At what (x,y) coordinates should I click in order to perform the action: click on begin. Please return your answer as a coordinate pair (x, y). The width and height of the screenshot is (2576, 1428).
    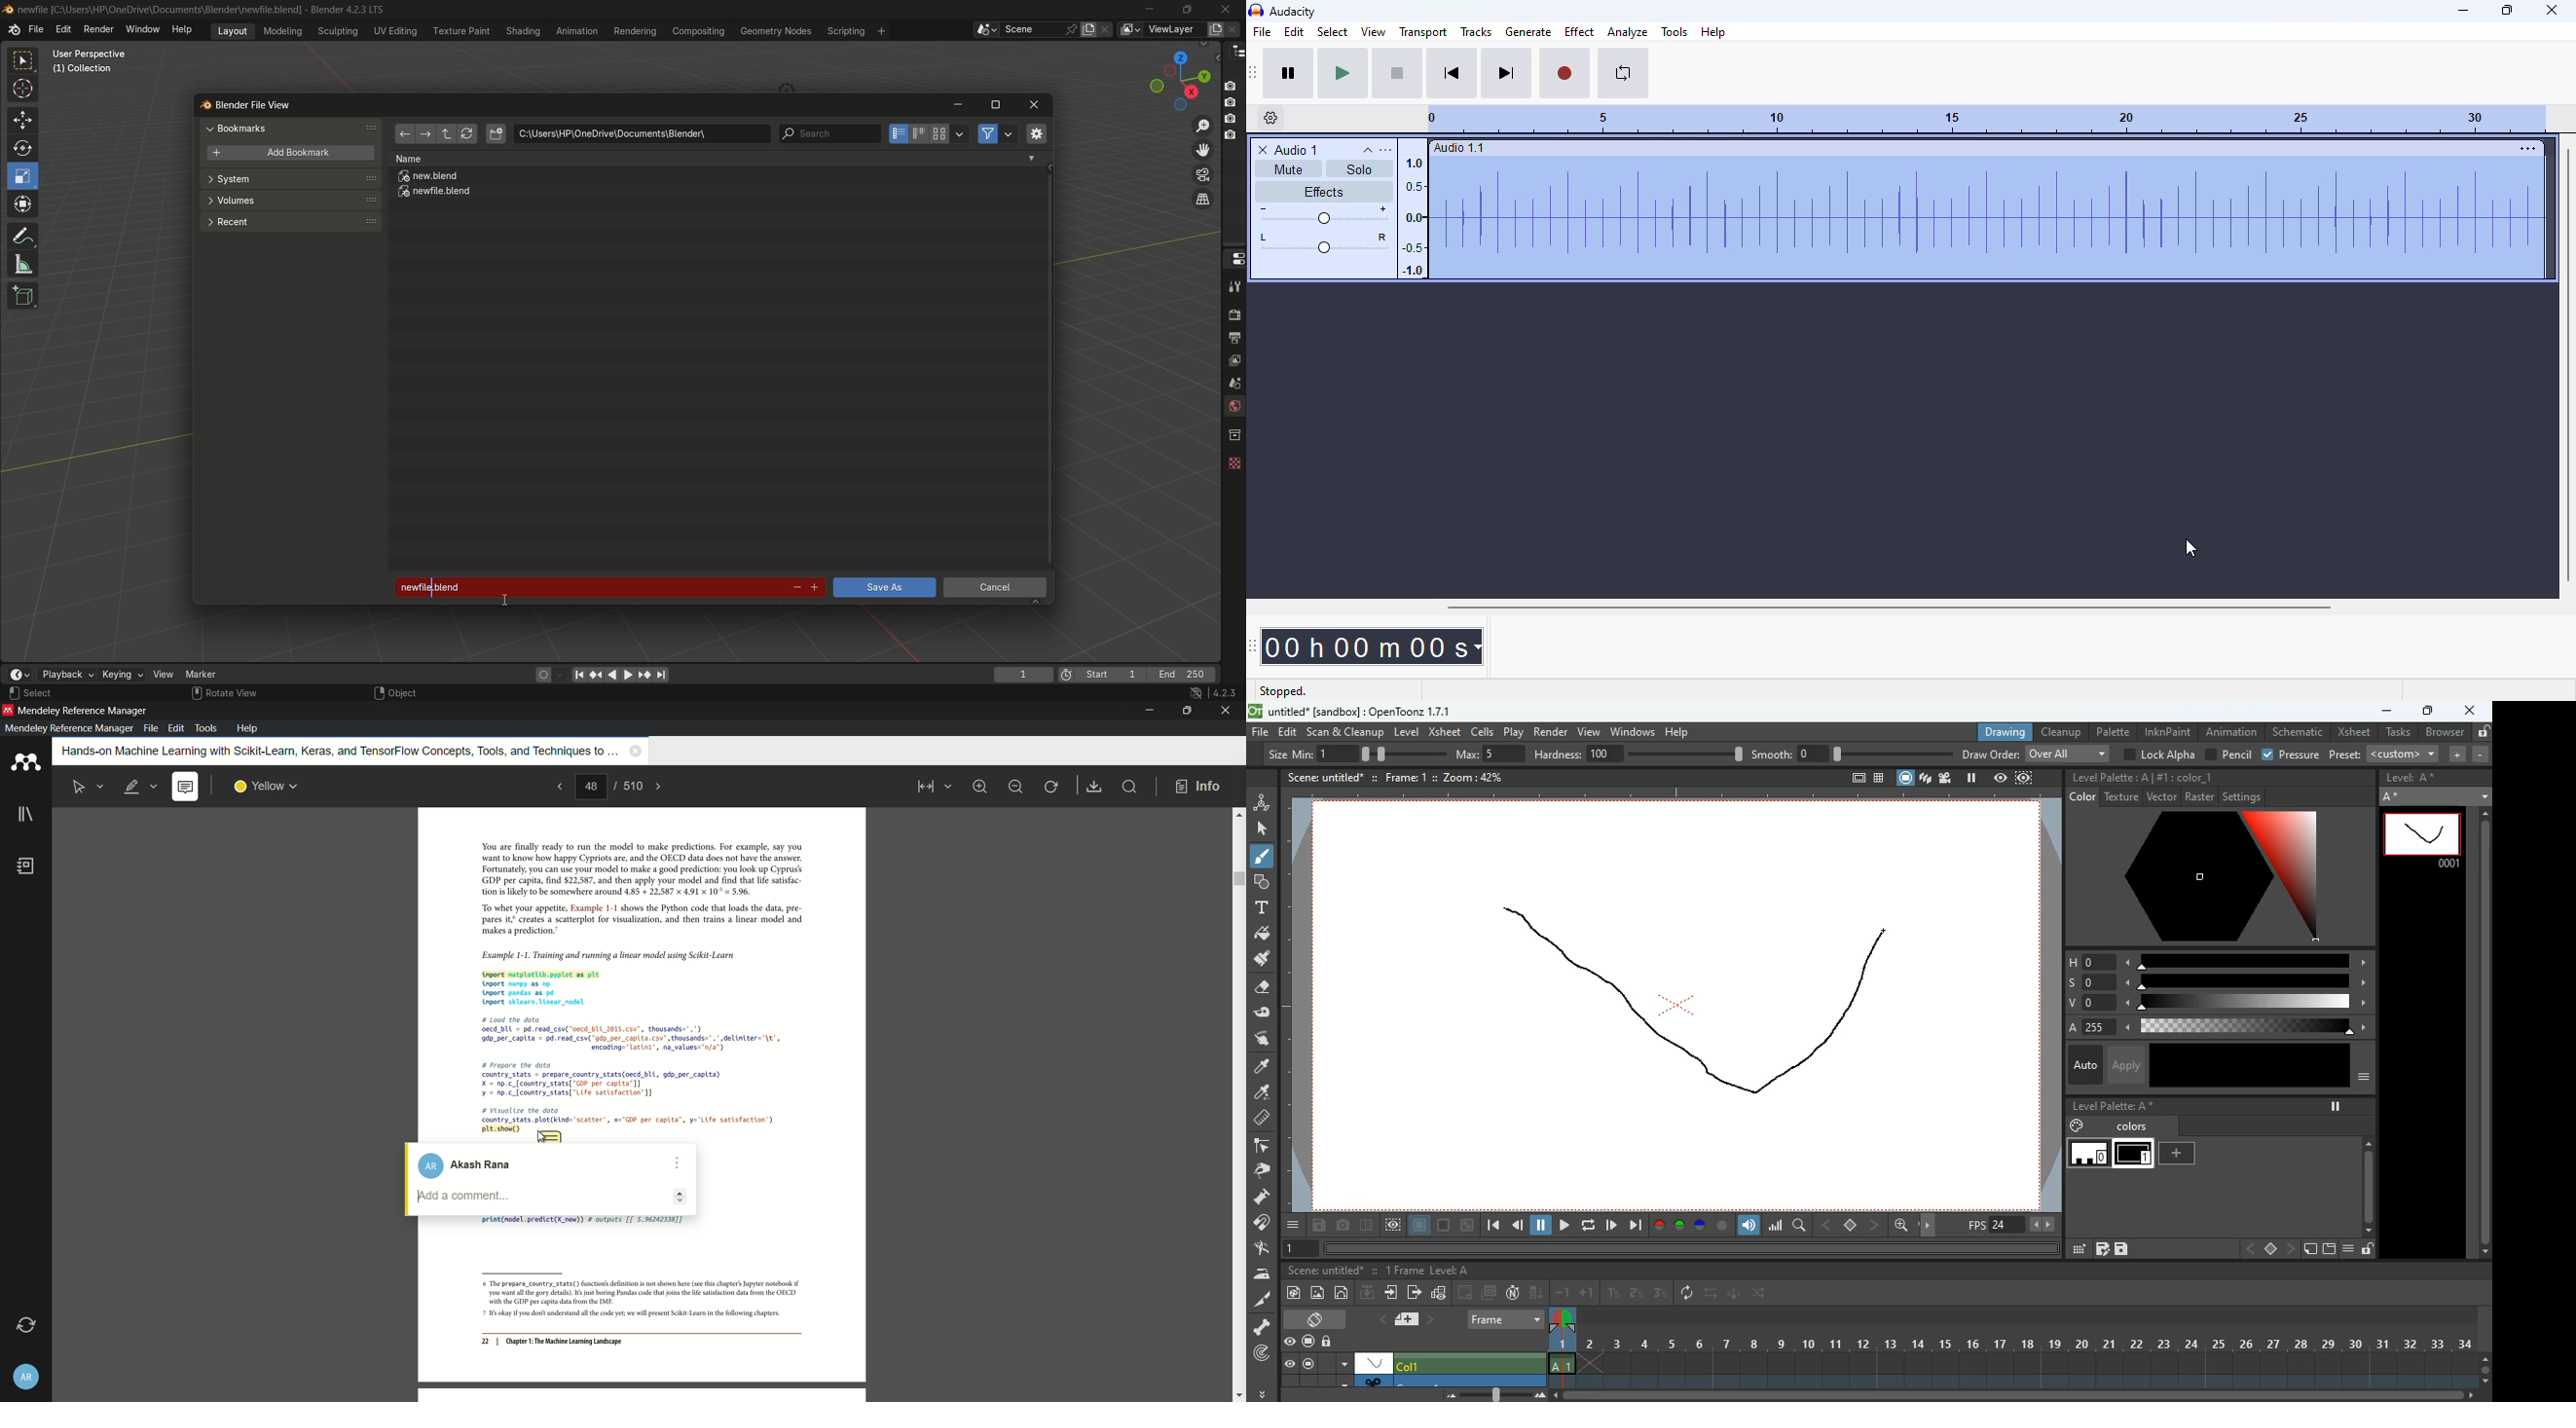
    Looking at the image, I should click on (1493, 1227).